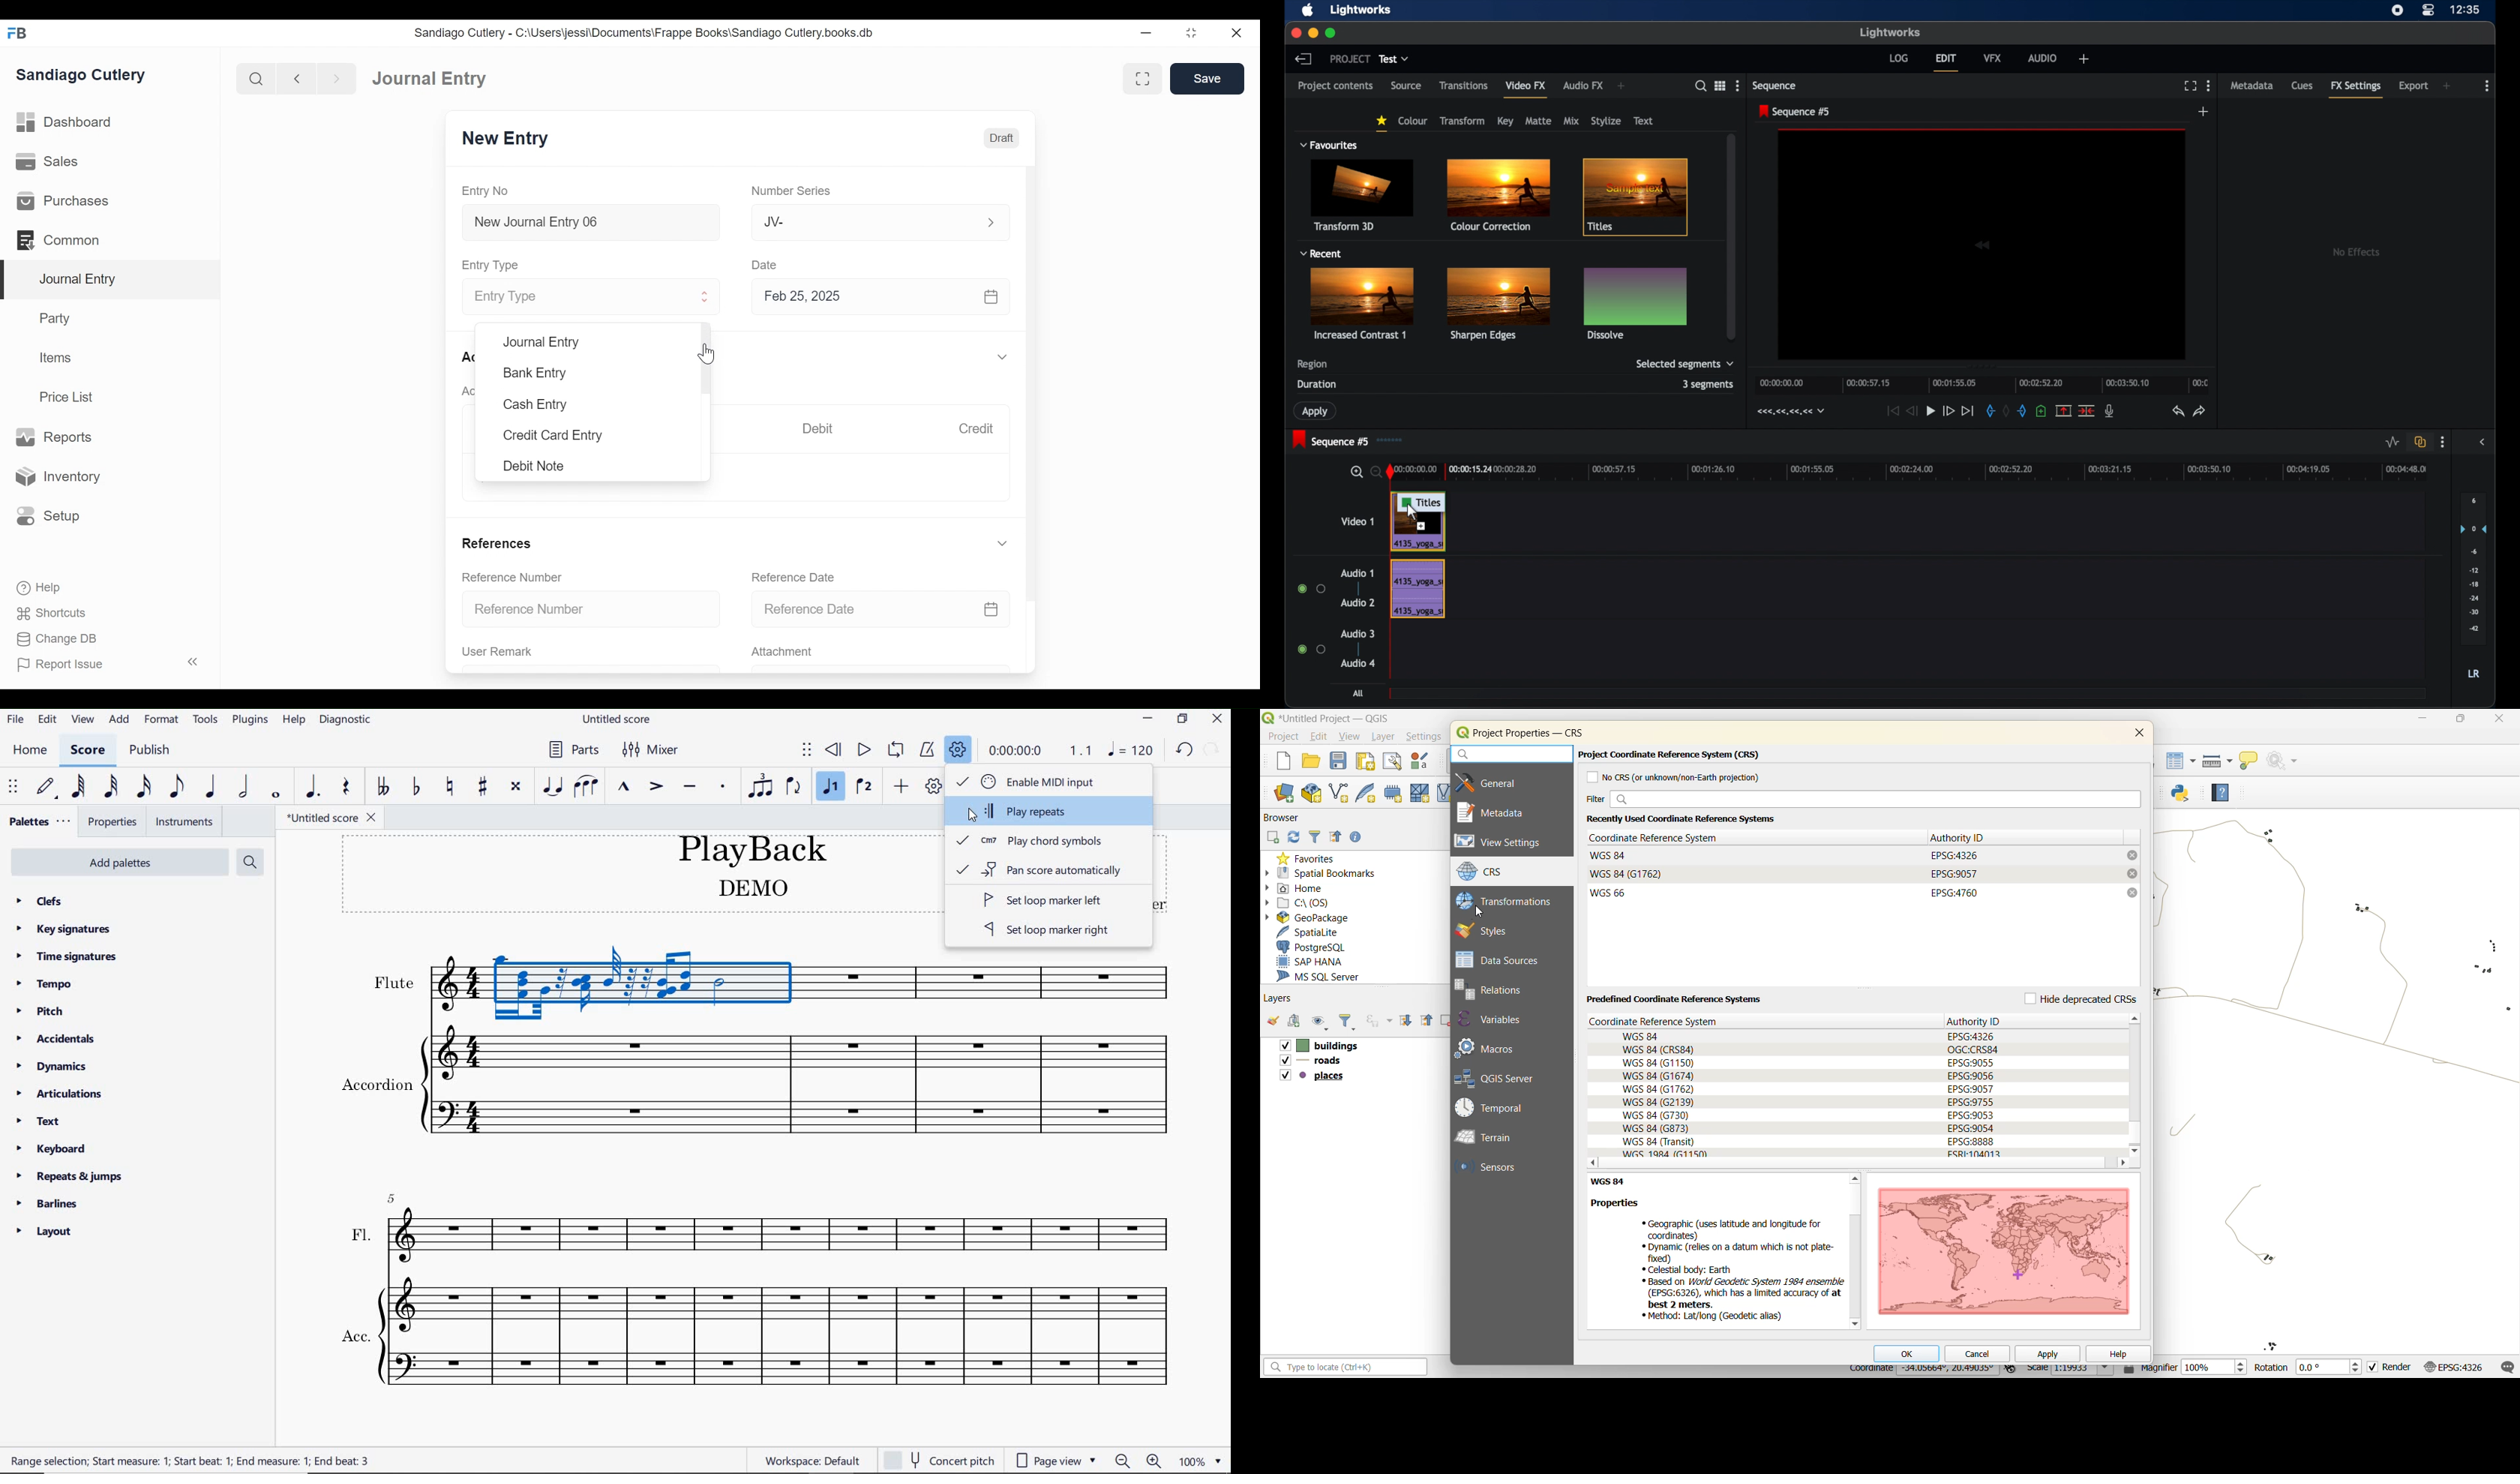 This screenshot has height=1484, width=2520. Describe the element at coordinates (834, 751) in the screenshot. I see `rewind` at that location.